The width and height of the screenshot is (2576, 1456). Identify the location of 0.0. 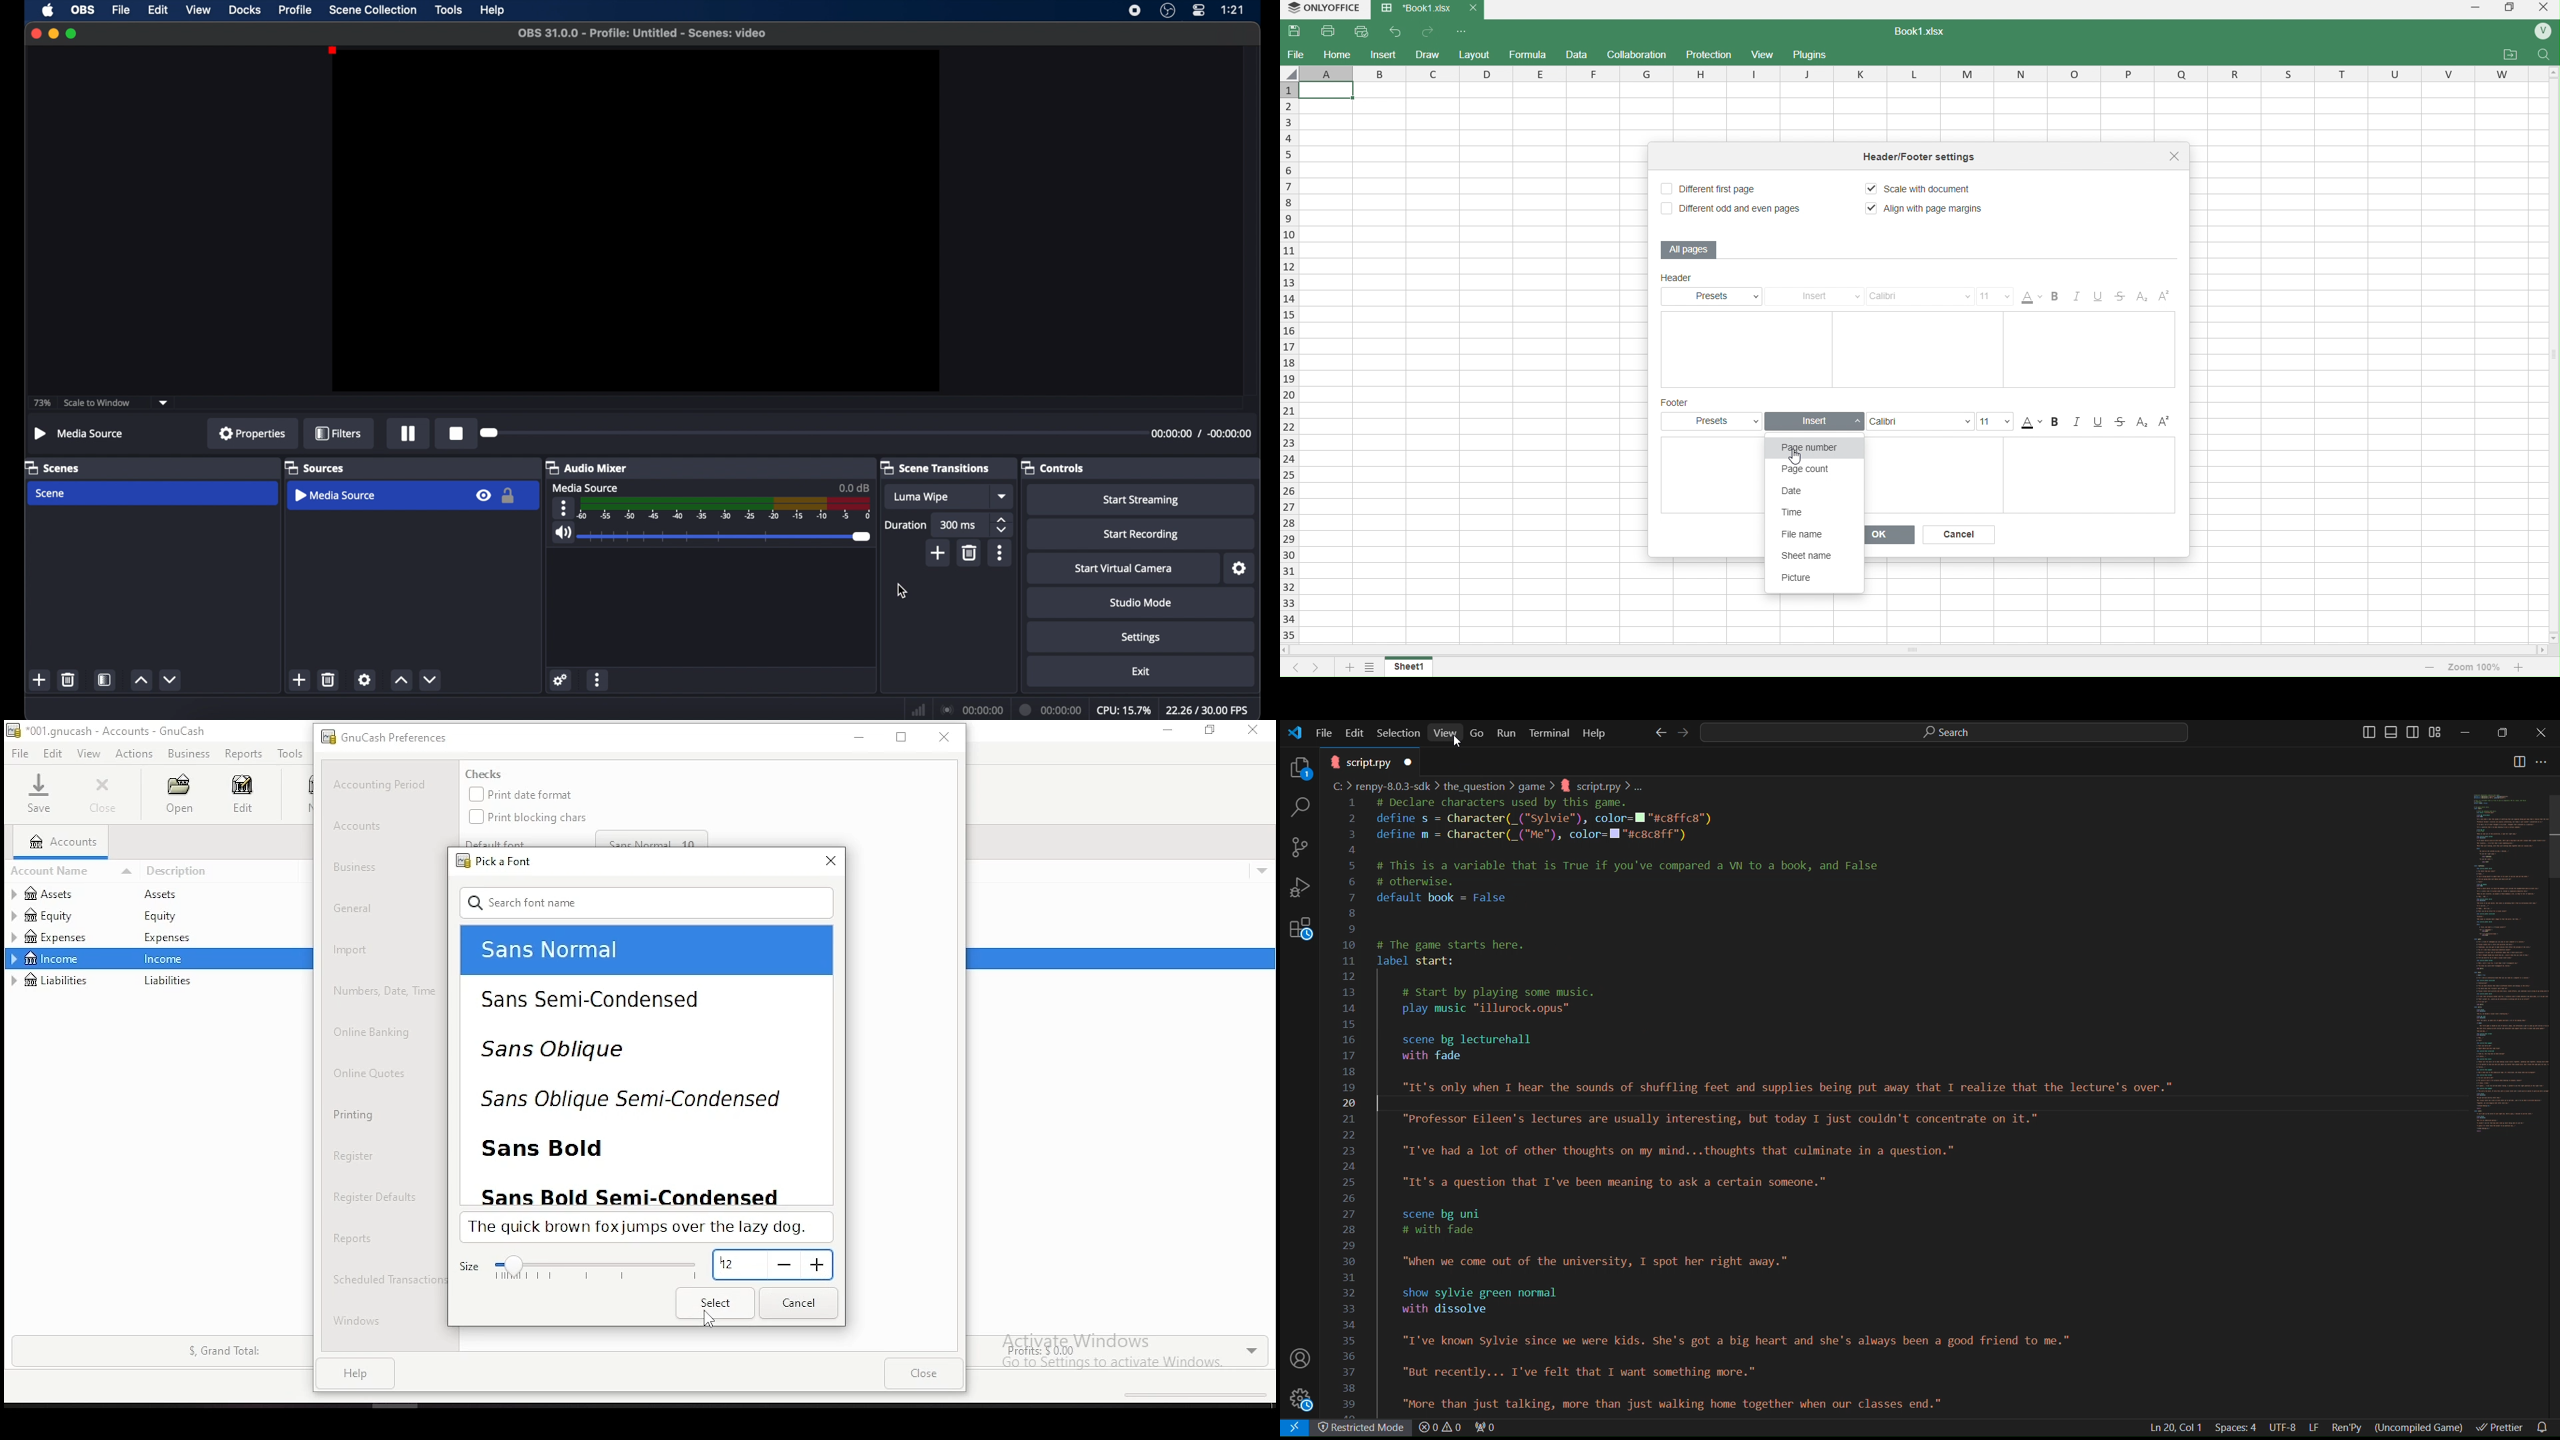
(853, 488).